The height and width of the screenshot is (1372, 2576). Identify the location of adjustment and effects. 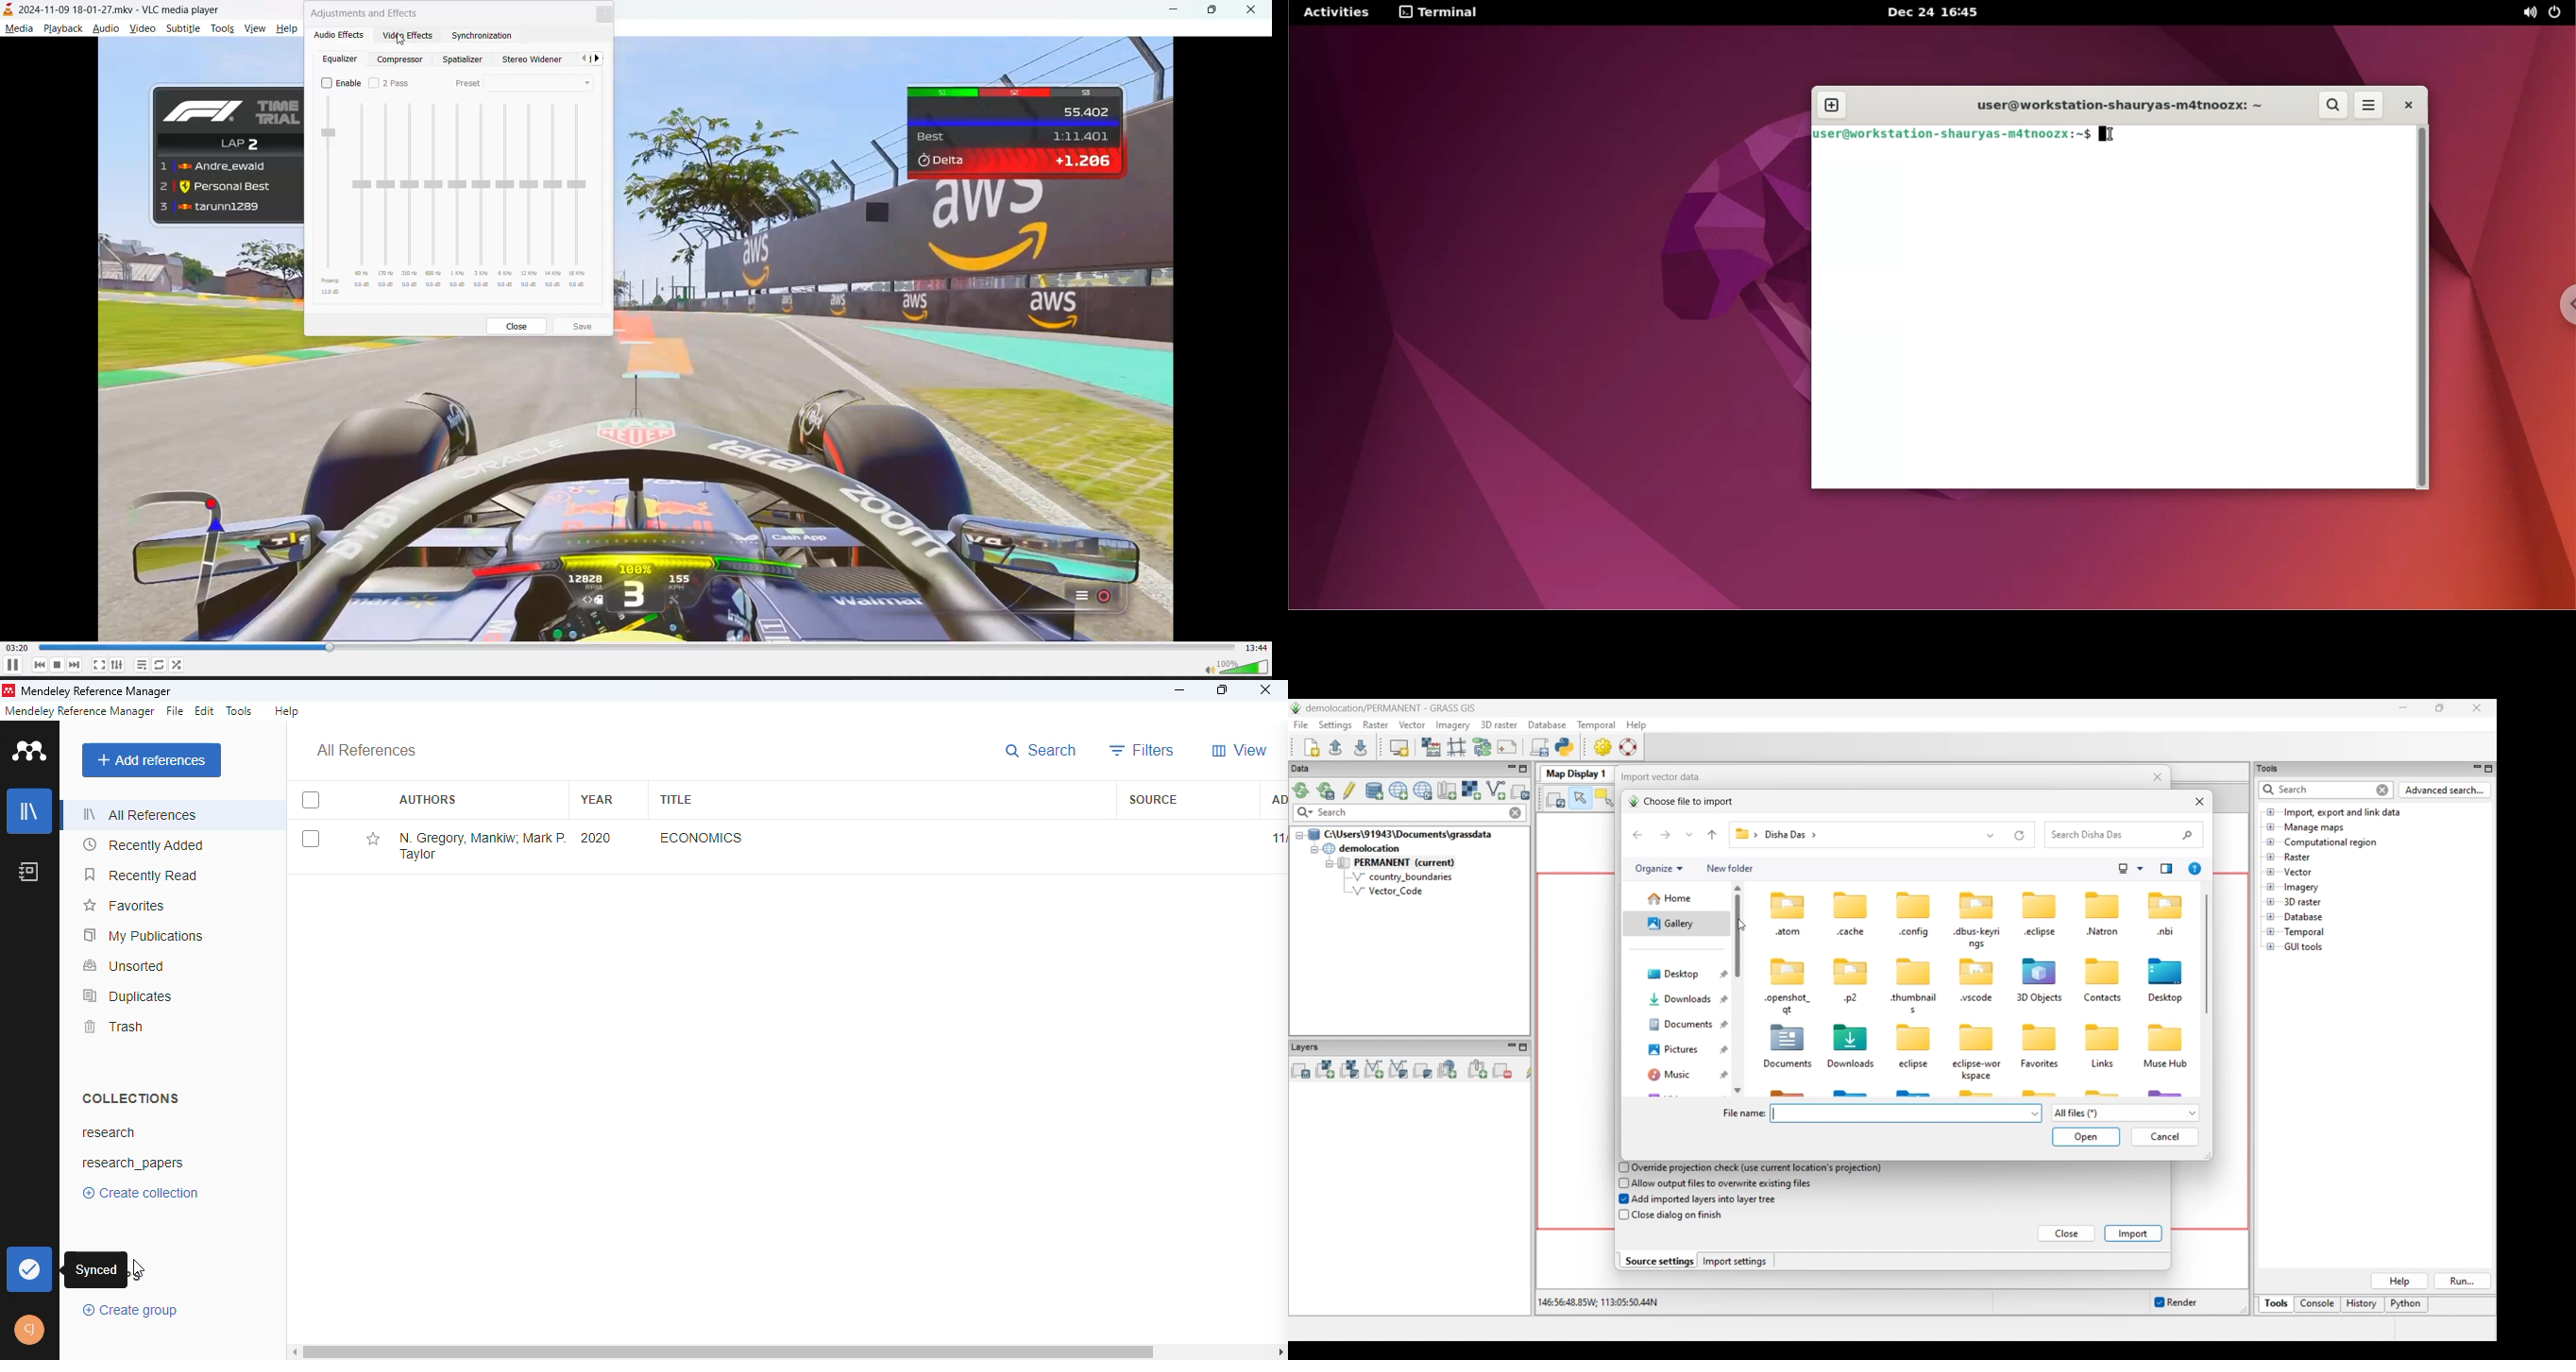
(367, 13).